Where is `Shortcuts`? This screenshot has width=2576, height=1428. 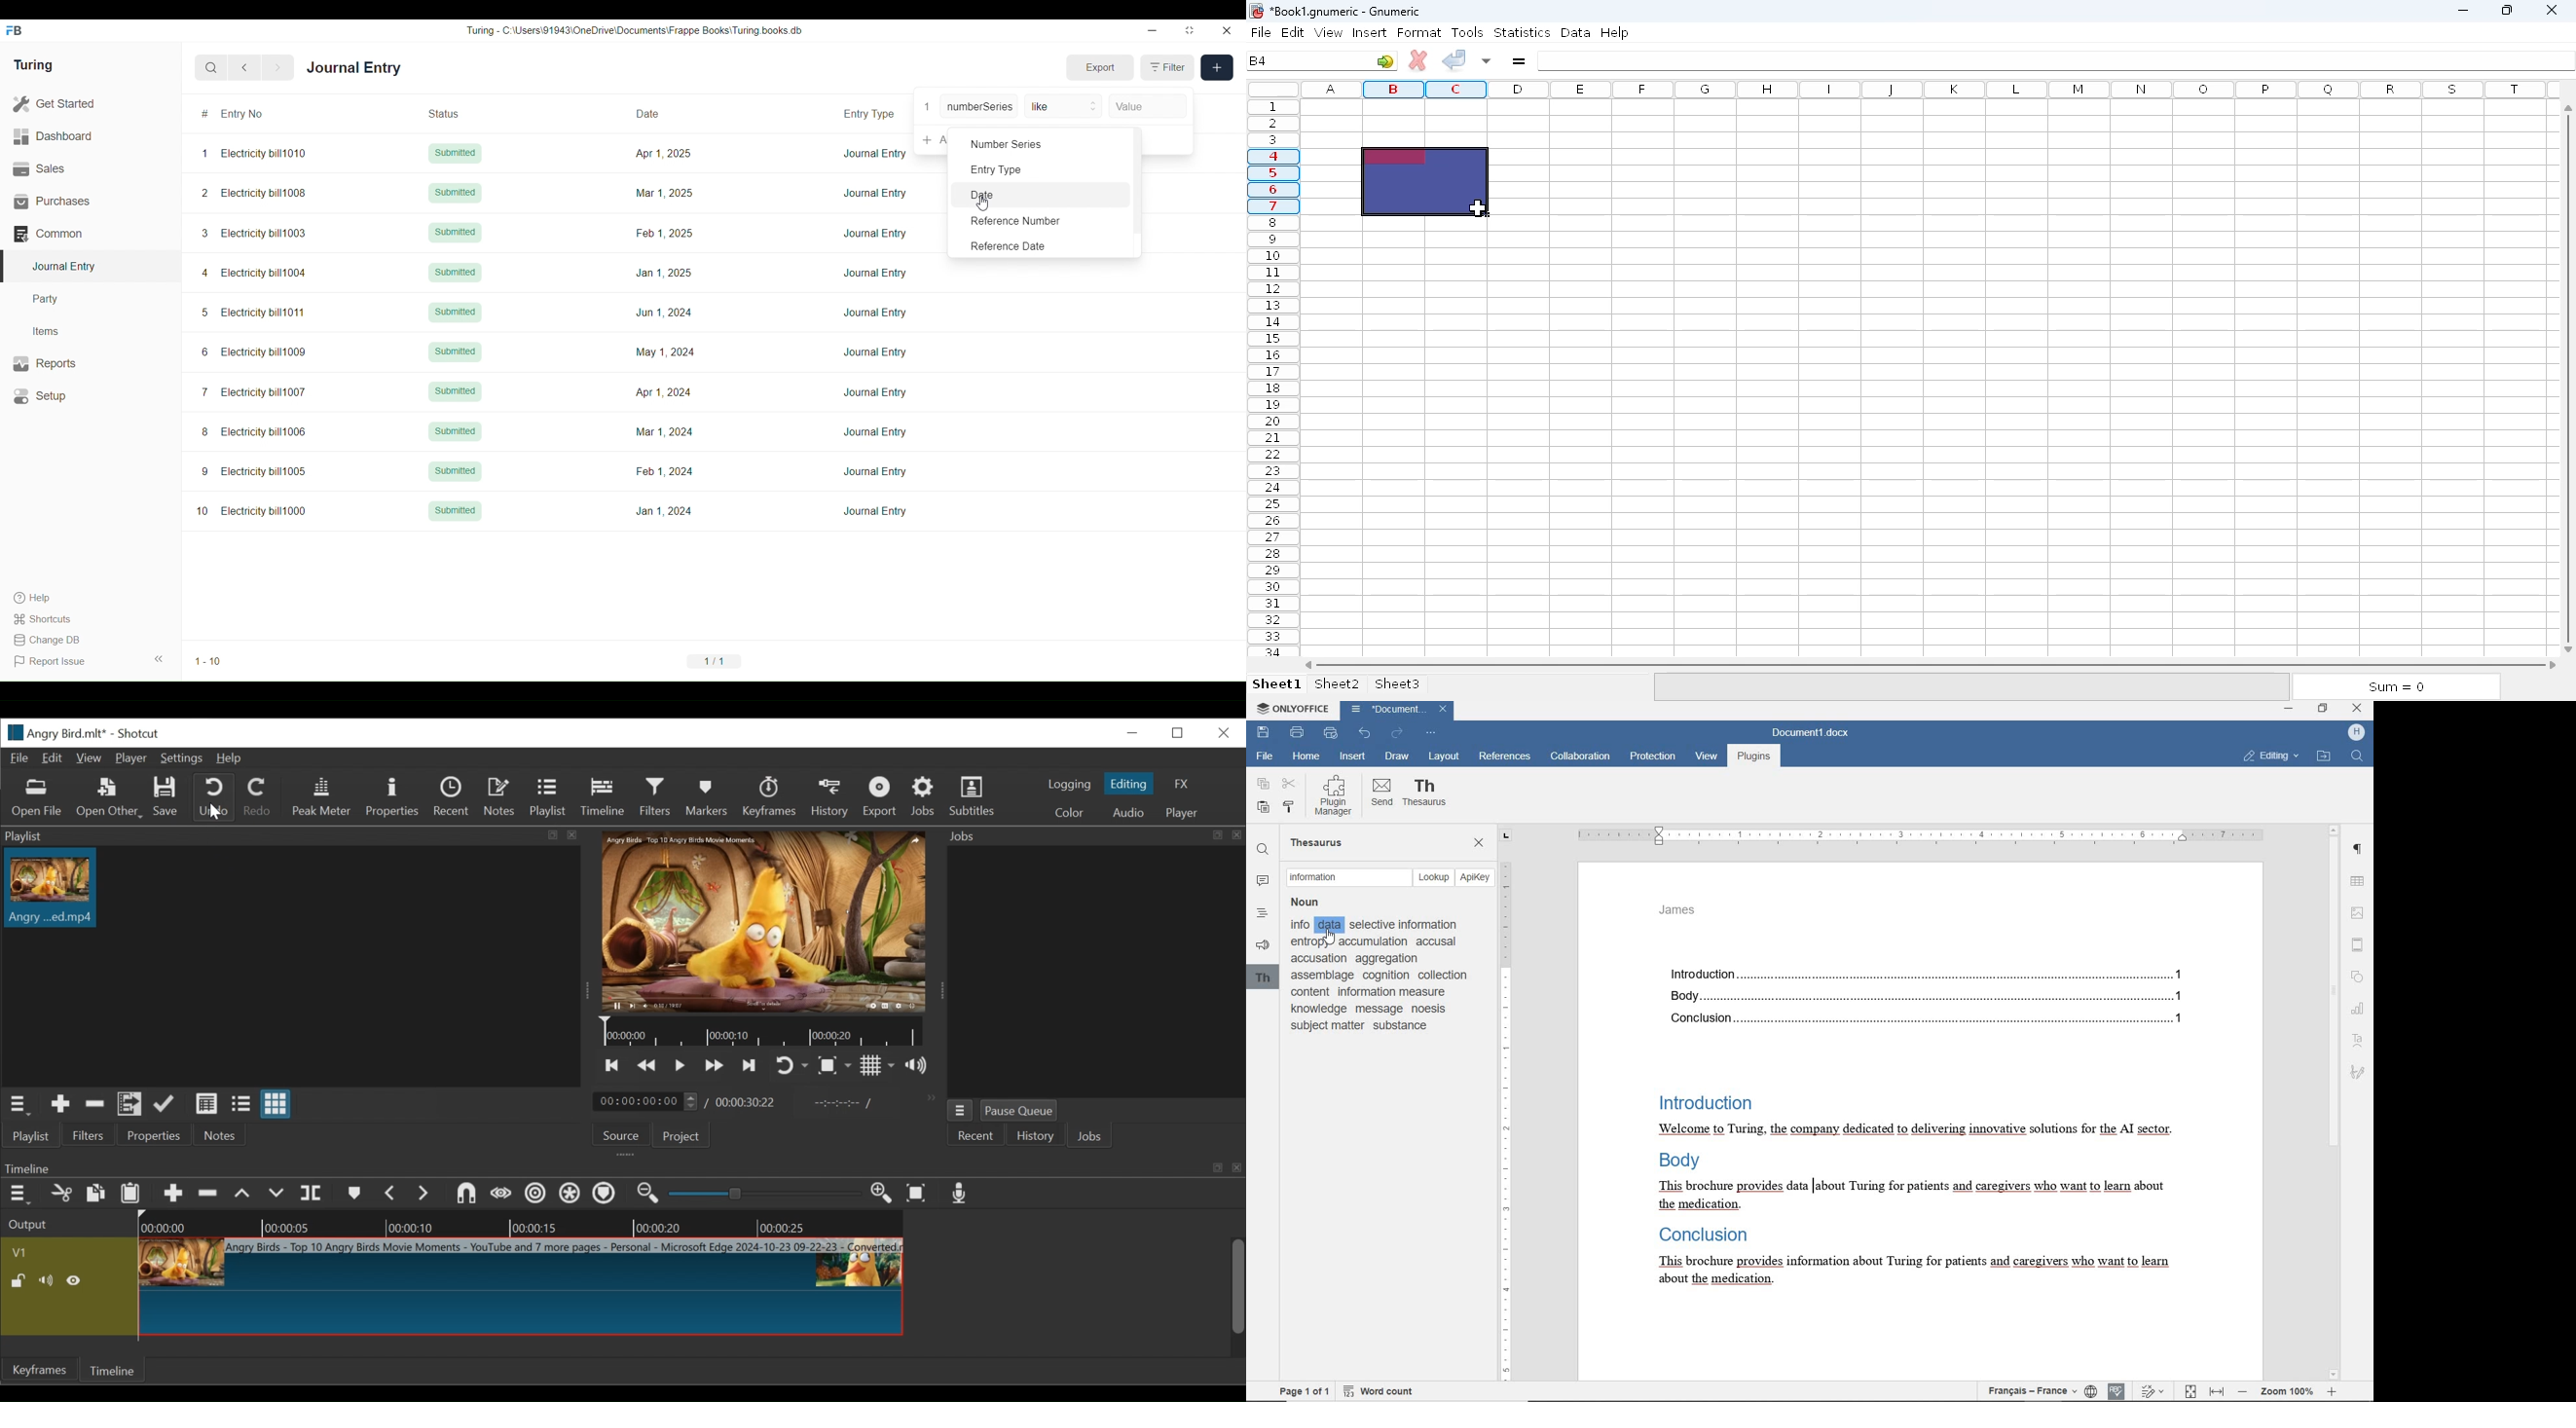 Shortcuts is located at coordinates (50, 619).